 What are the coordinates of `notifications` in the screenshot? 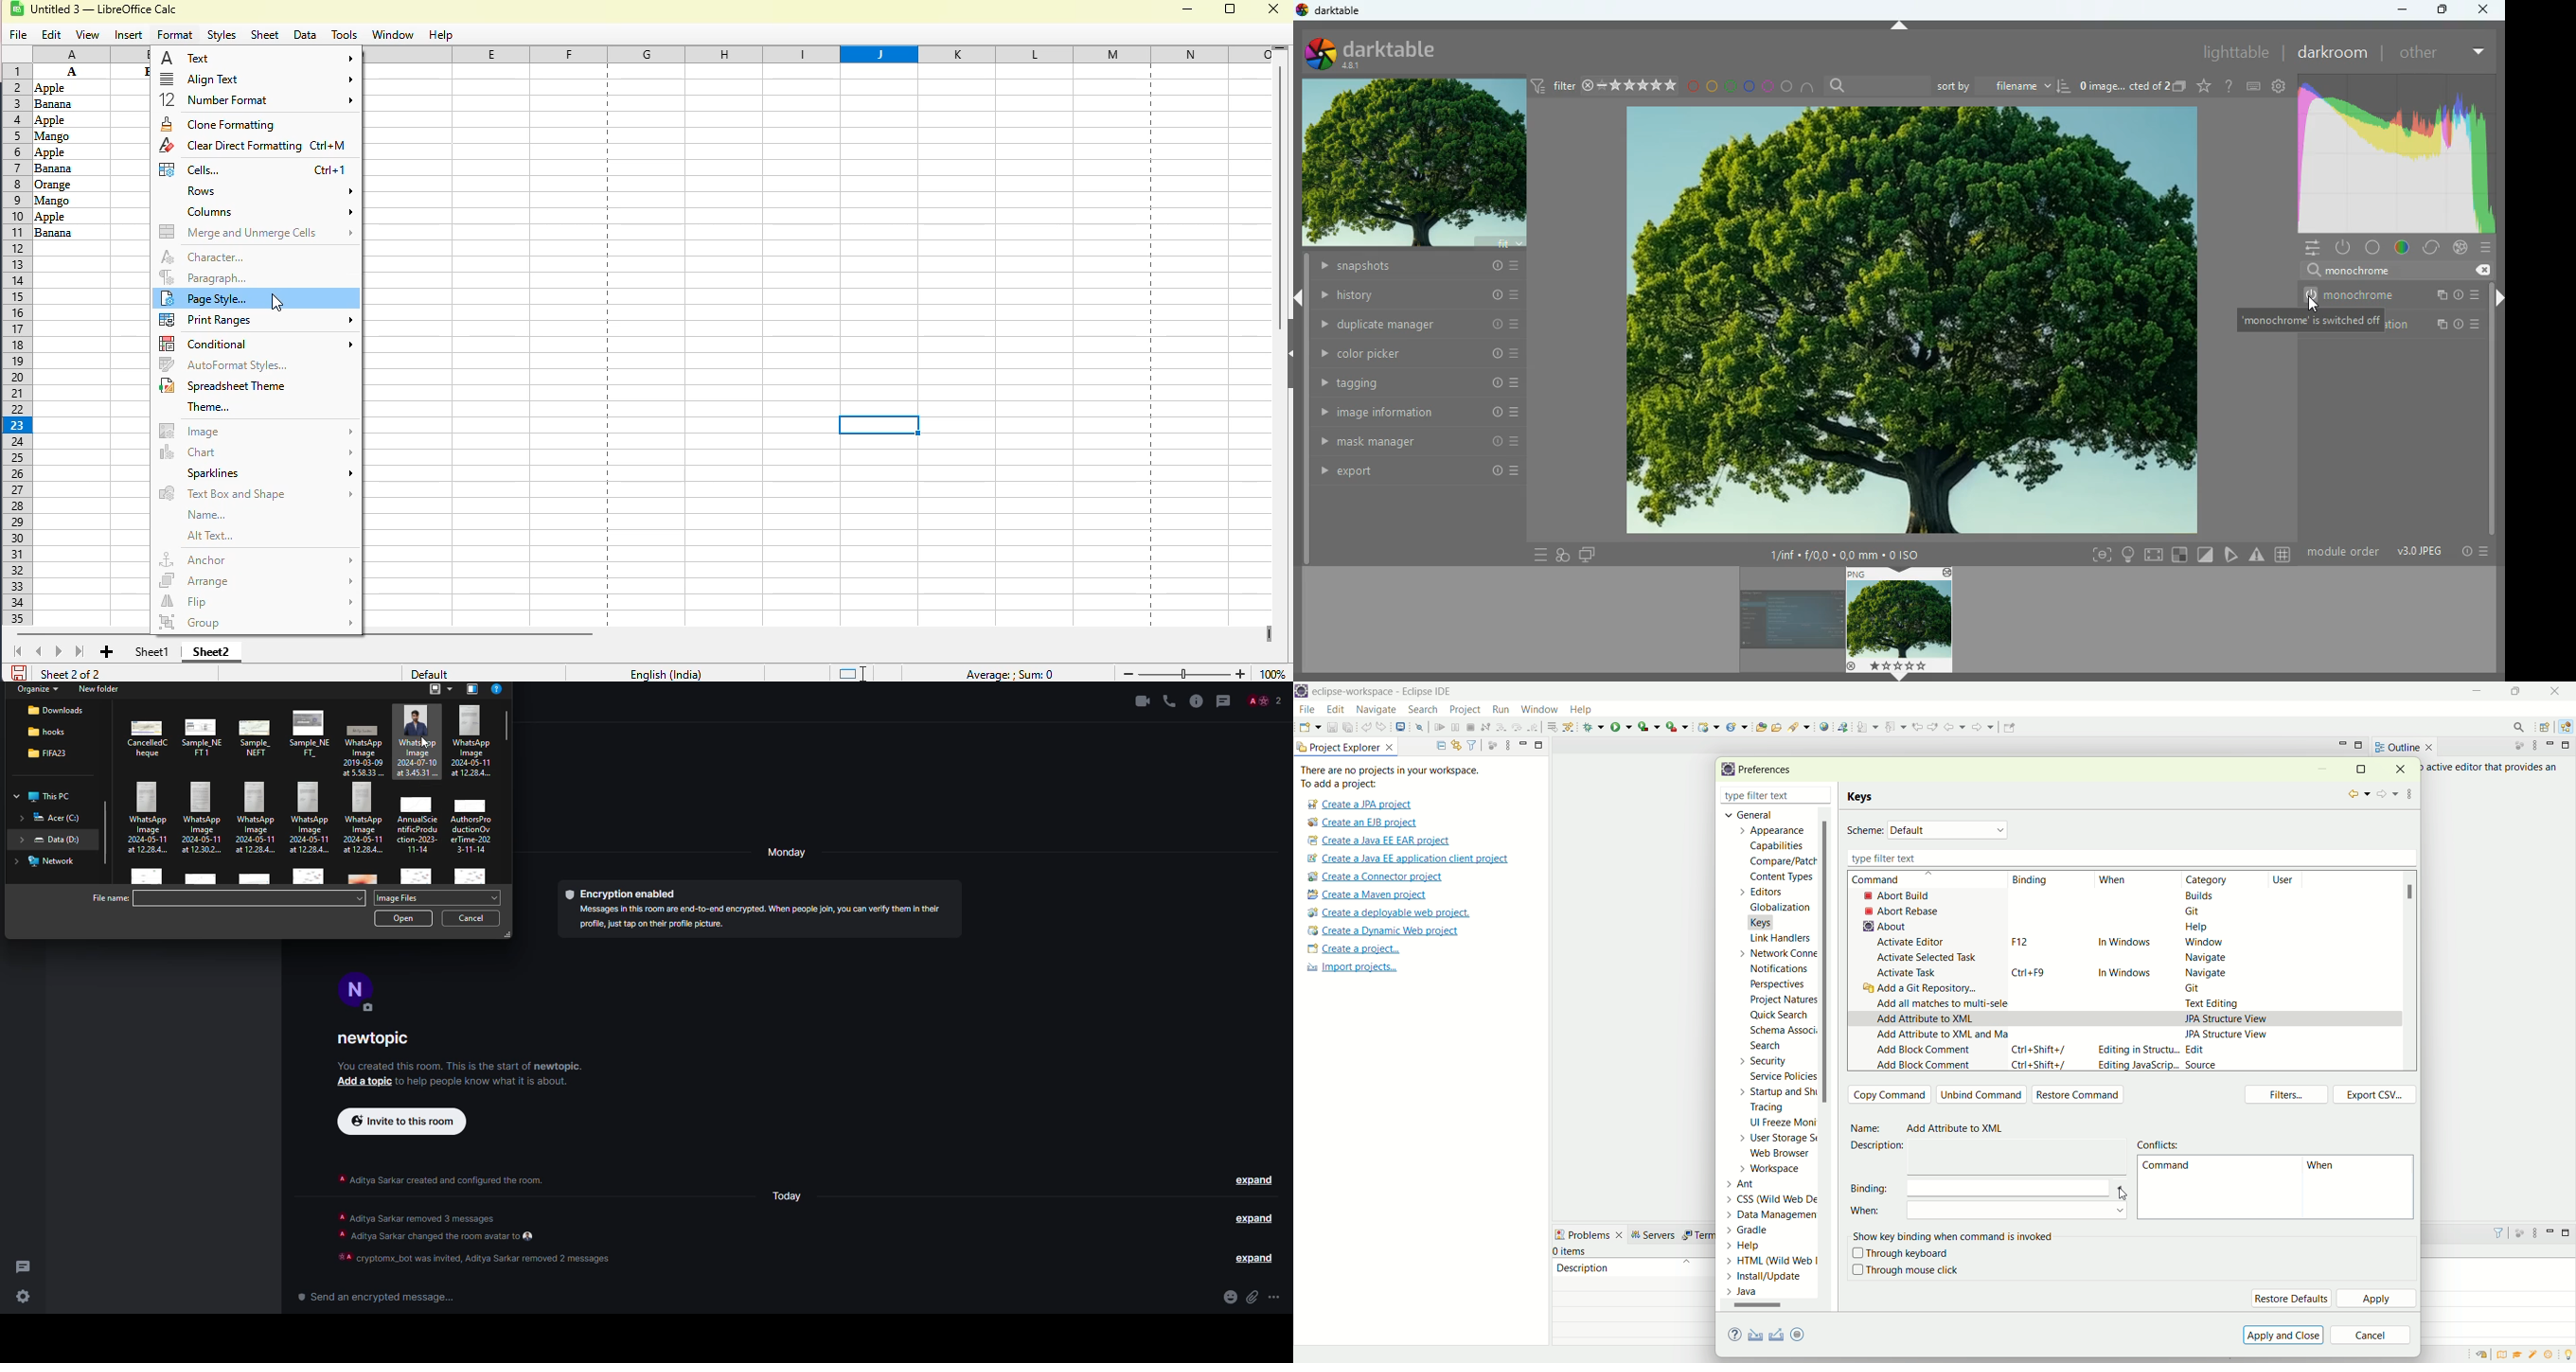 It's located at (1784, 968).